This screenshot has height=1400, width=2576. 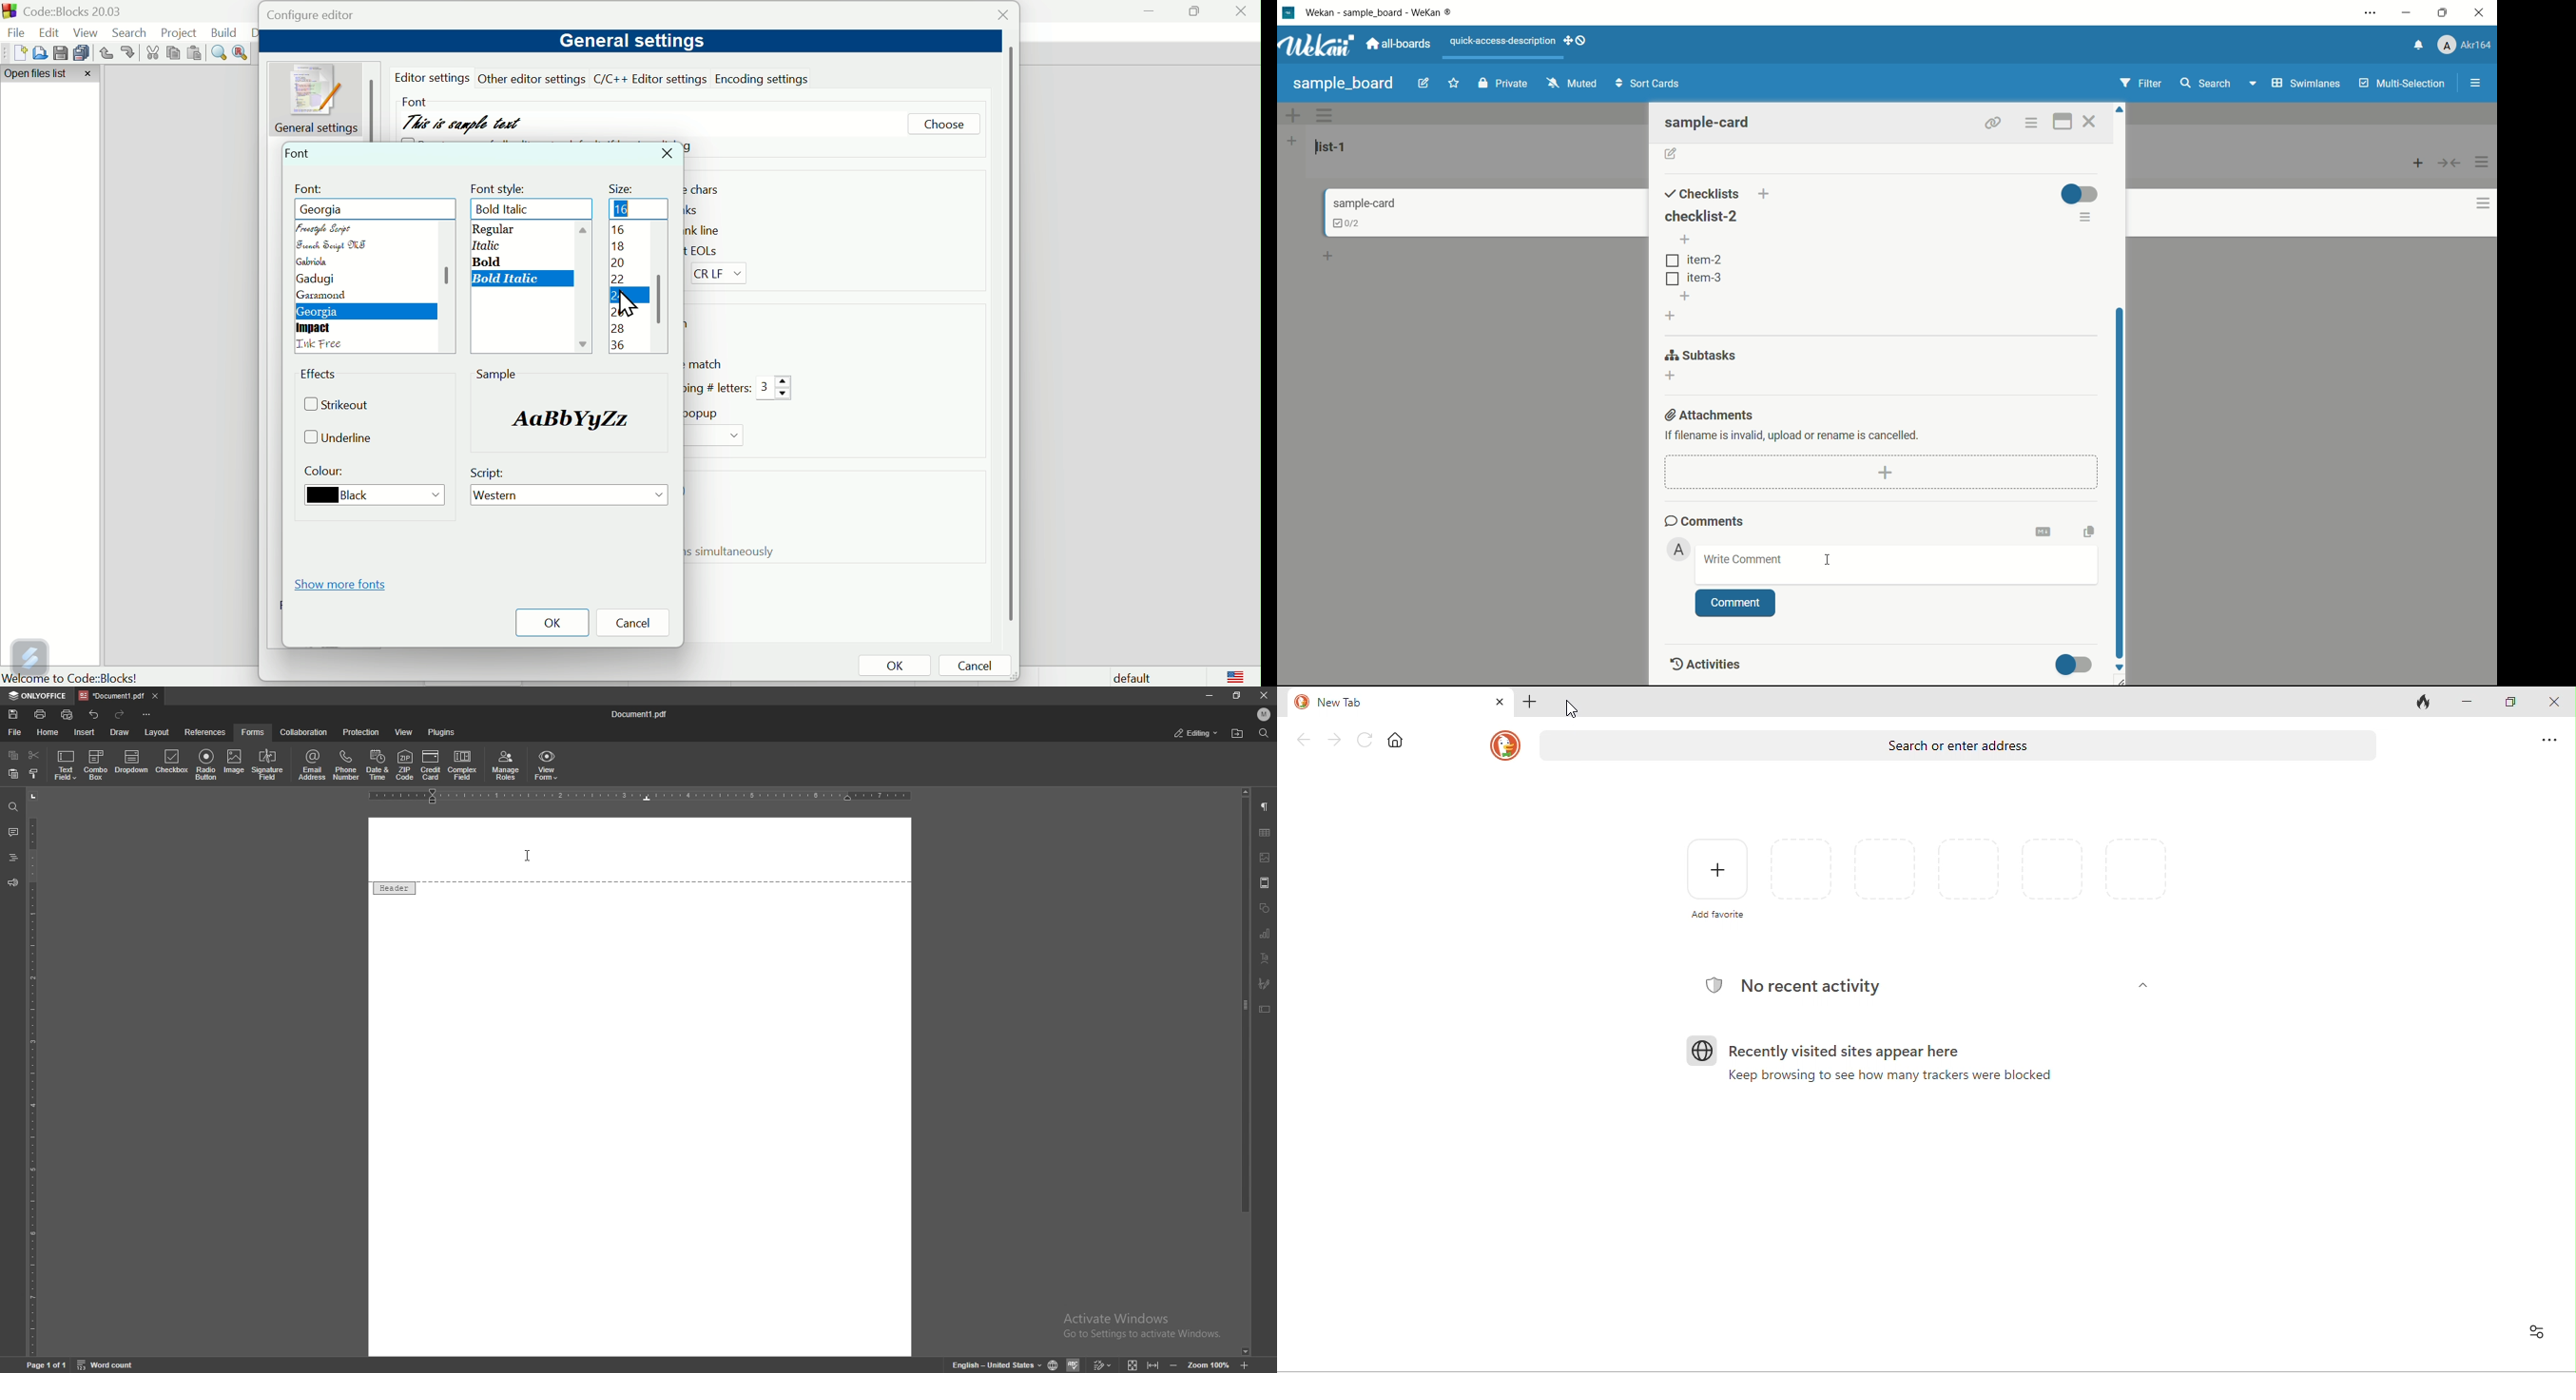 What do you see at coordinates (645, 714) in the screenshot?
I see `document` at bounding box center [645, 714].